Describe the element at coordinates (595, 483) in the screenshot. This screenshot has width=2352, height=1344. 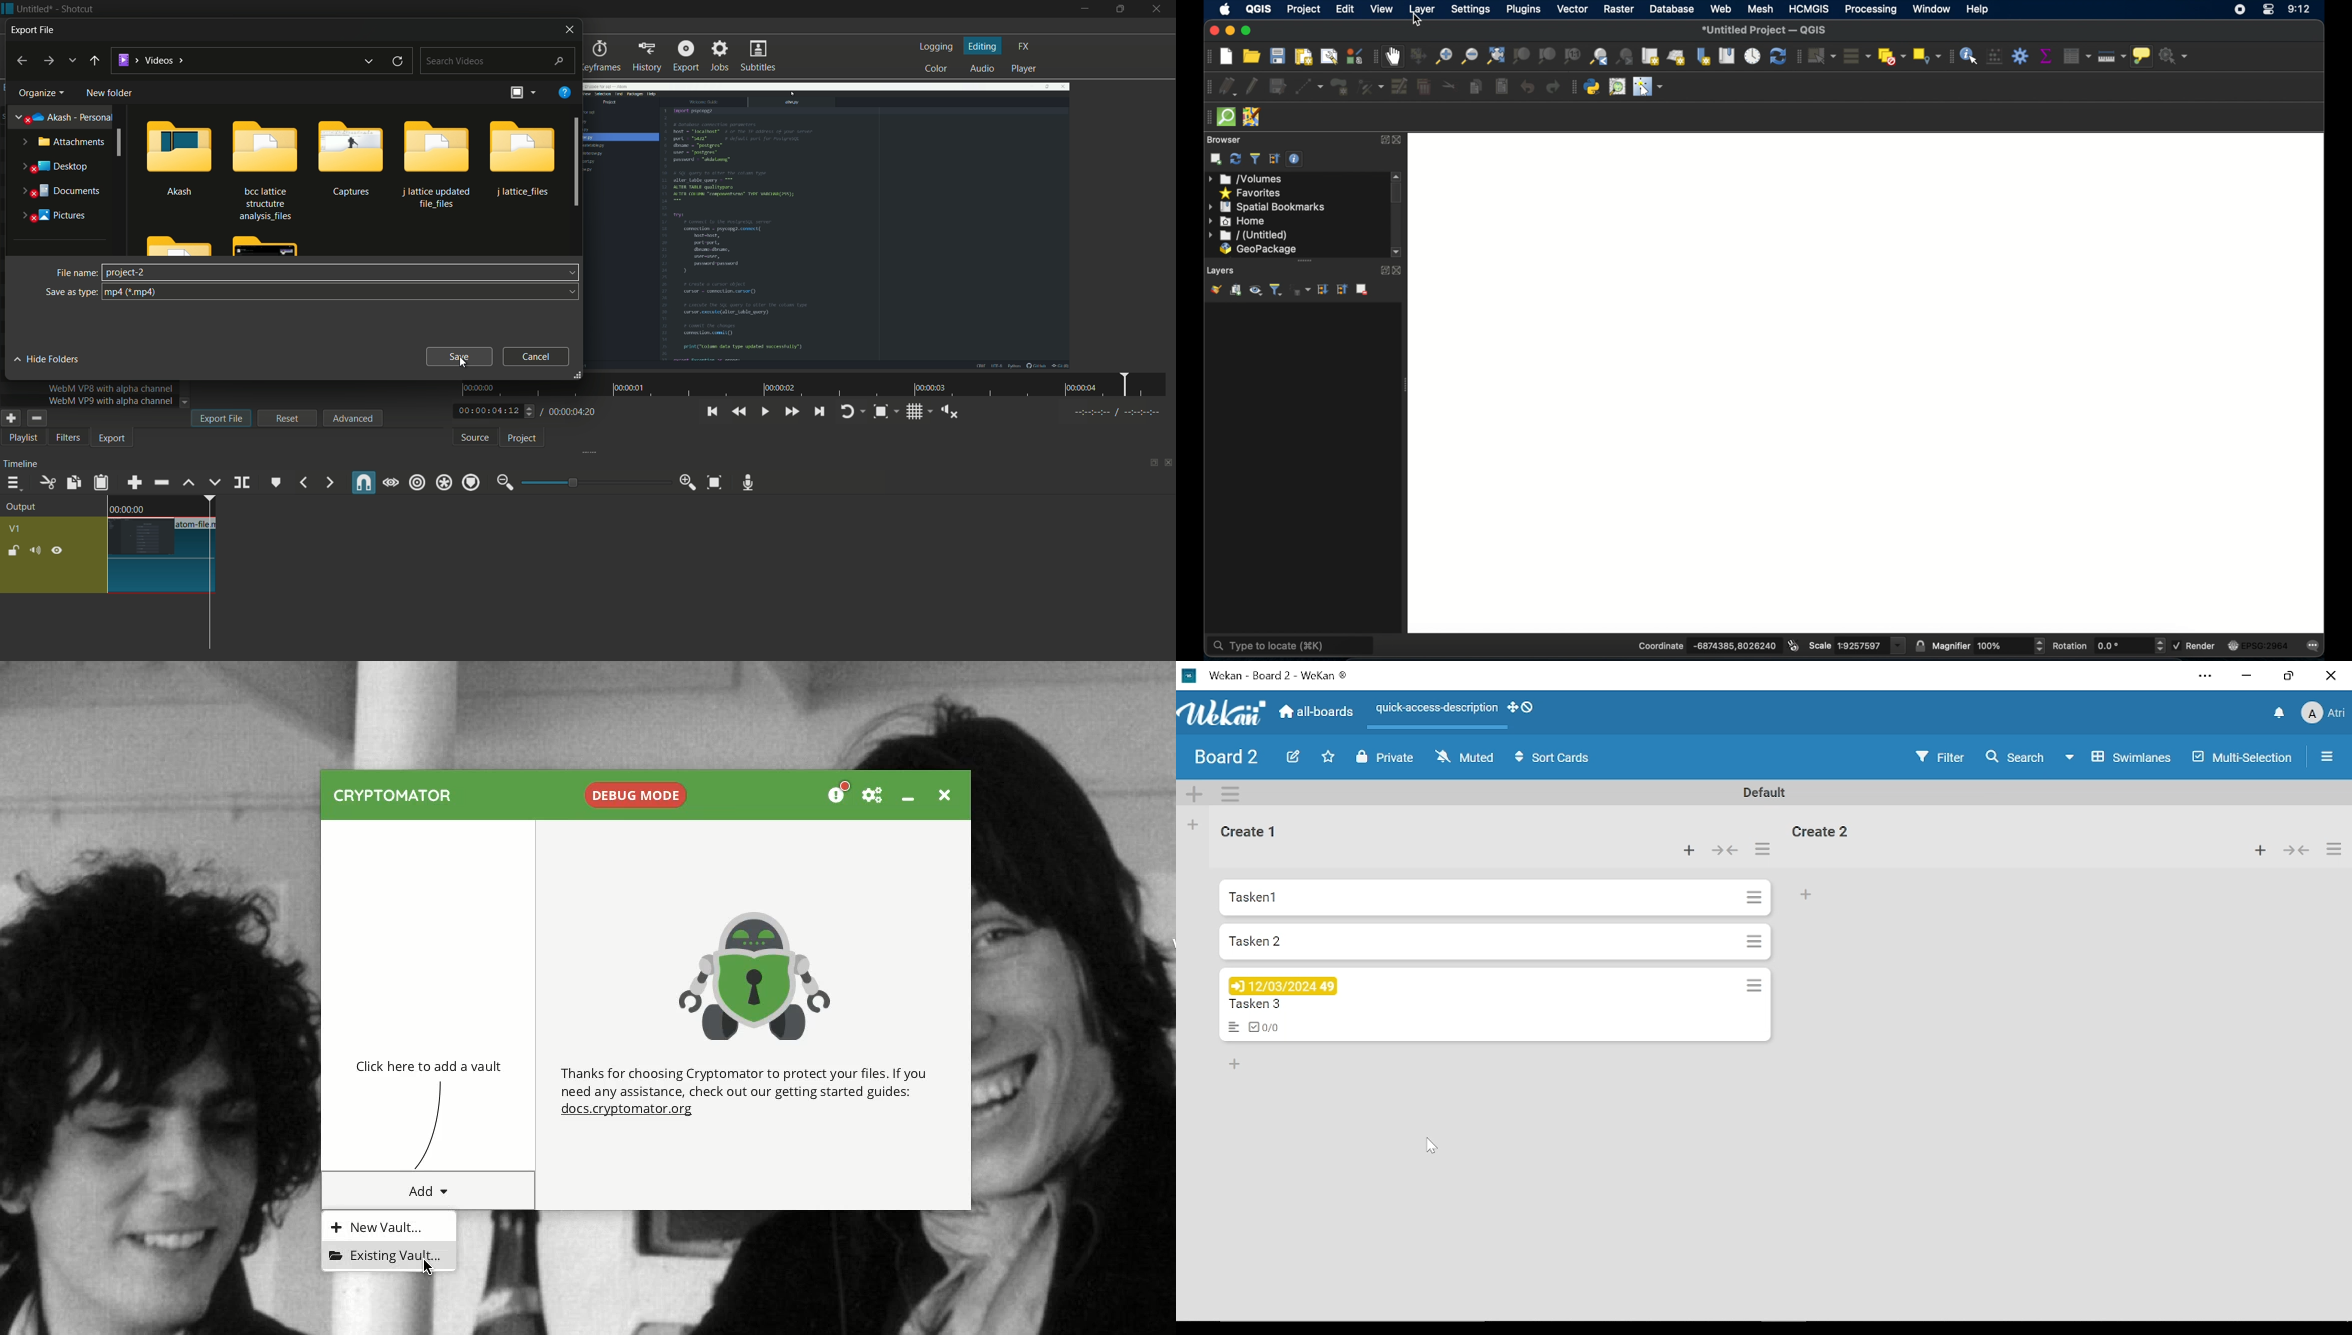
I see `adjustment bar` at that location.